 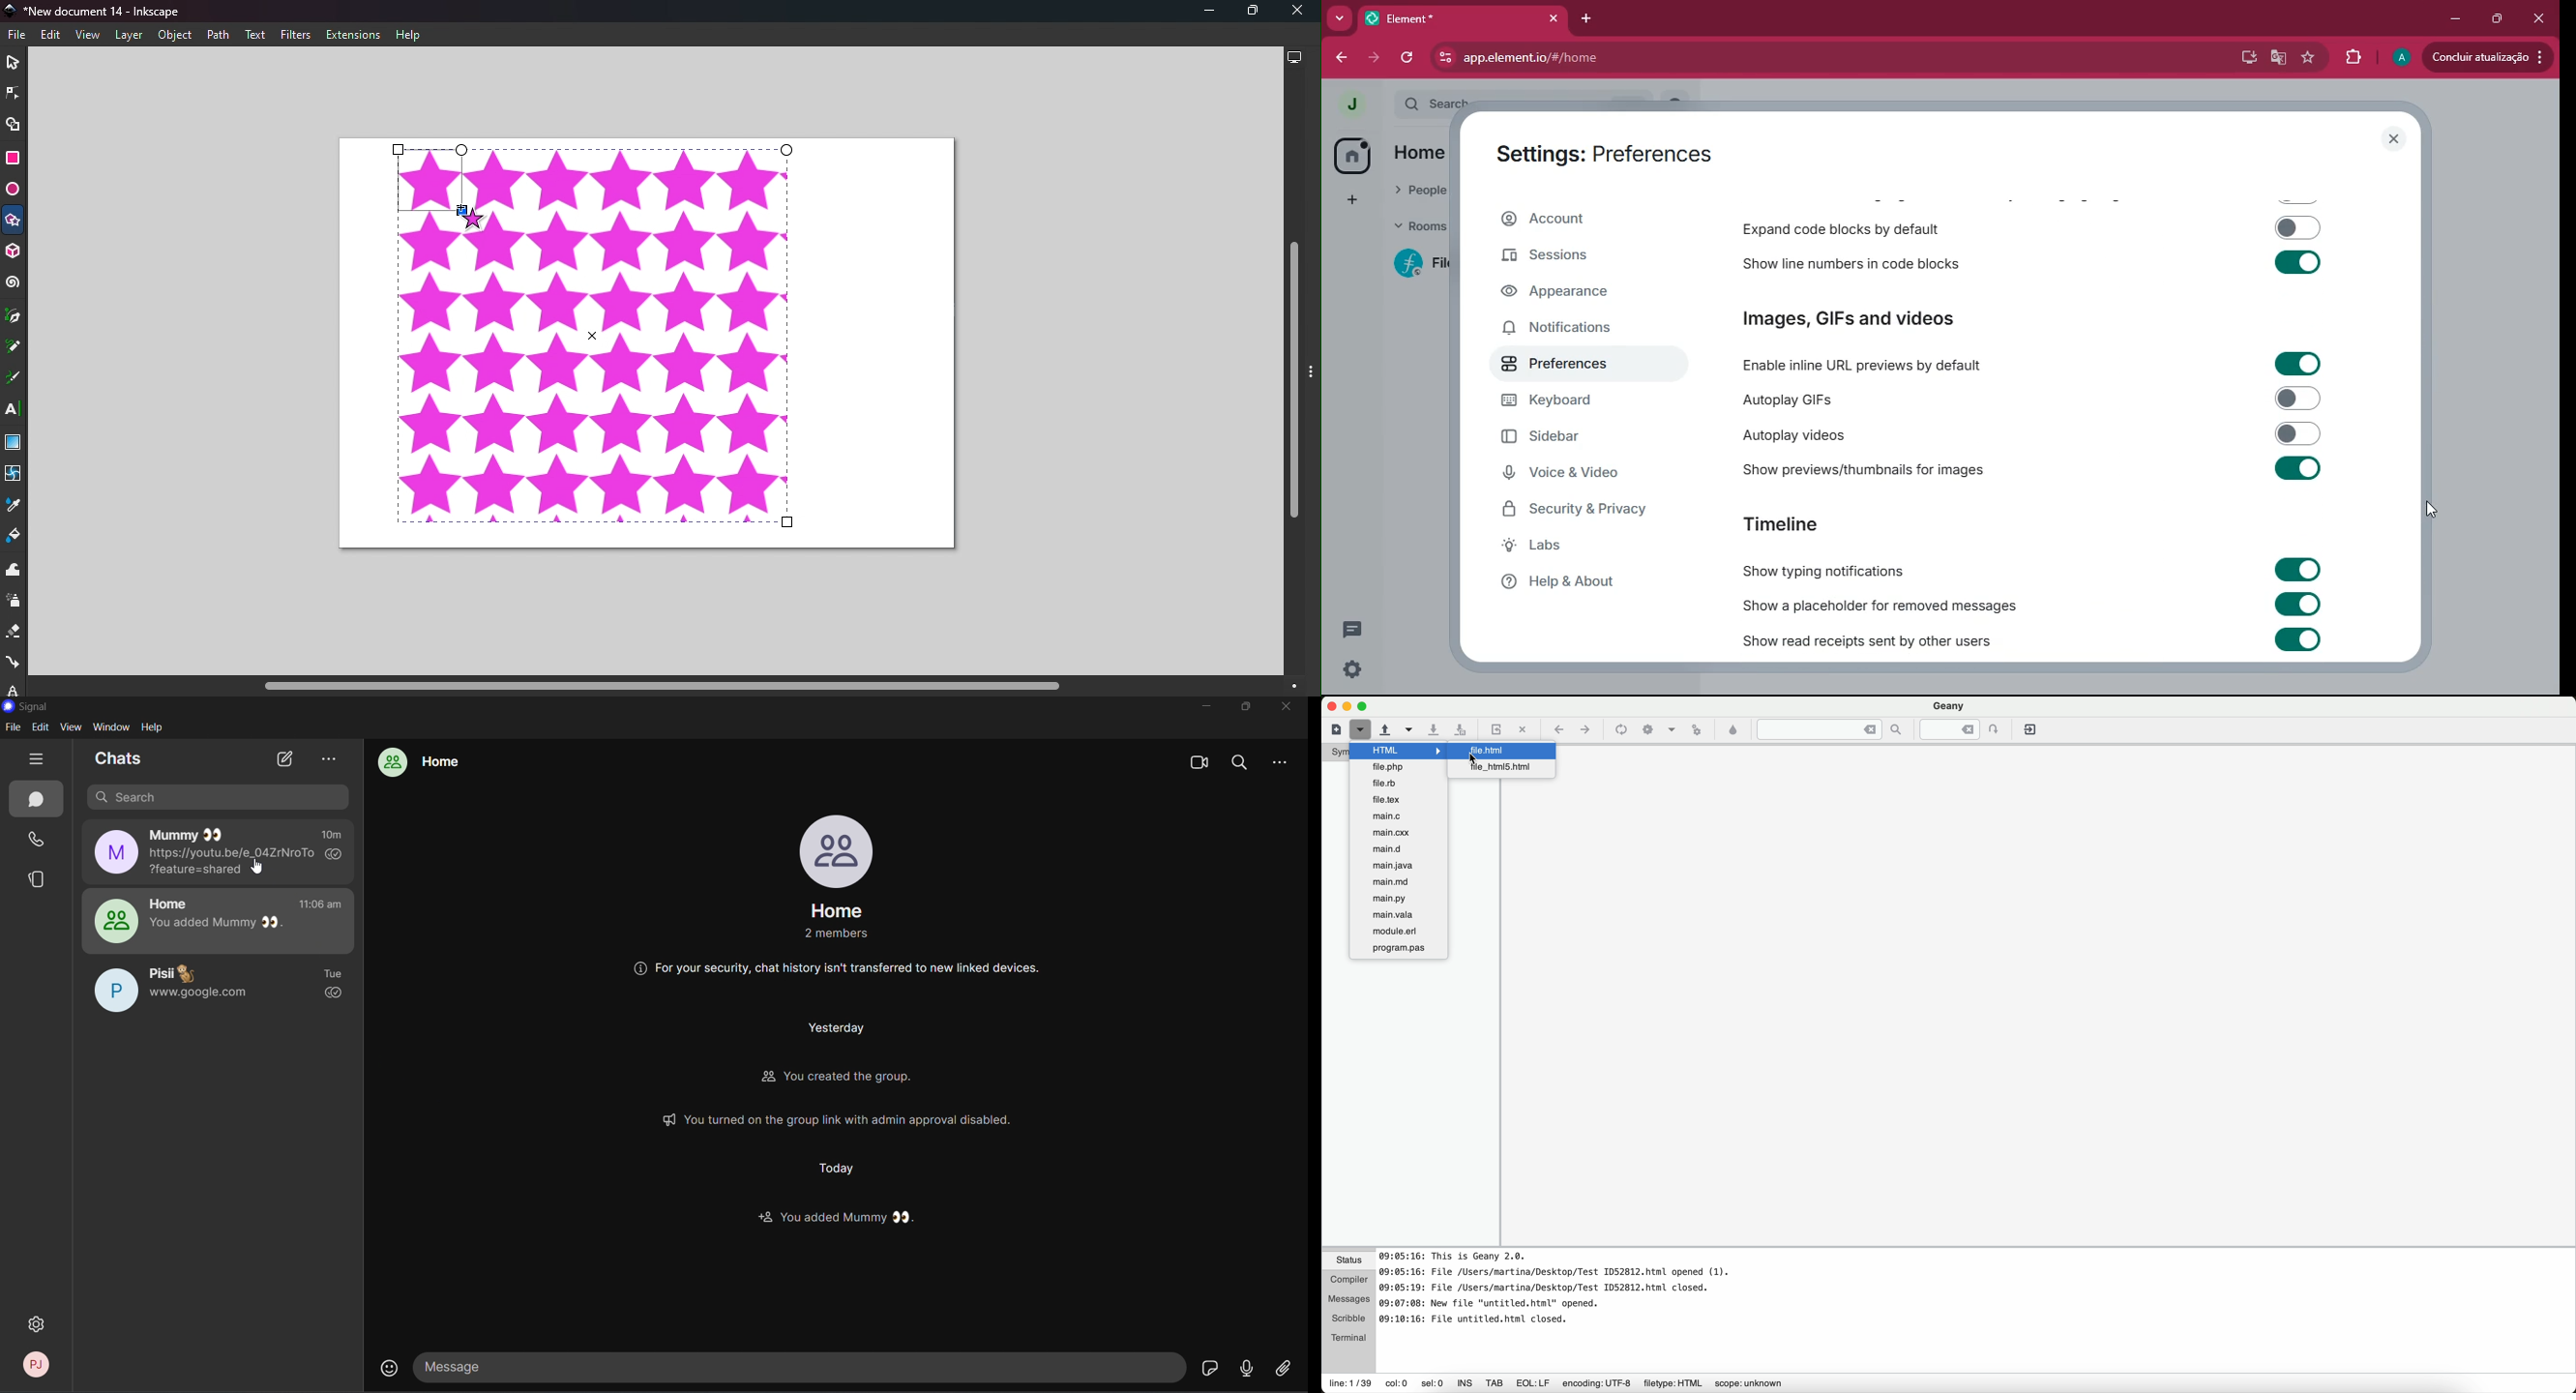 What do you see at coordinates (1782, 523) in the screenshot?
I see `timeline` at bounding box center [1782, 523].